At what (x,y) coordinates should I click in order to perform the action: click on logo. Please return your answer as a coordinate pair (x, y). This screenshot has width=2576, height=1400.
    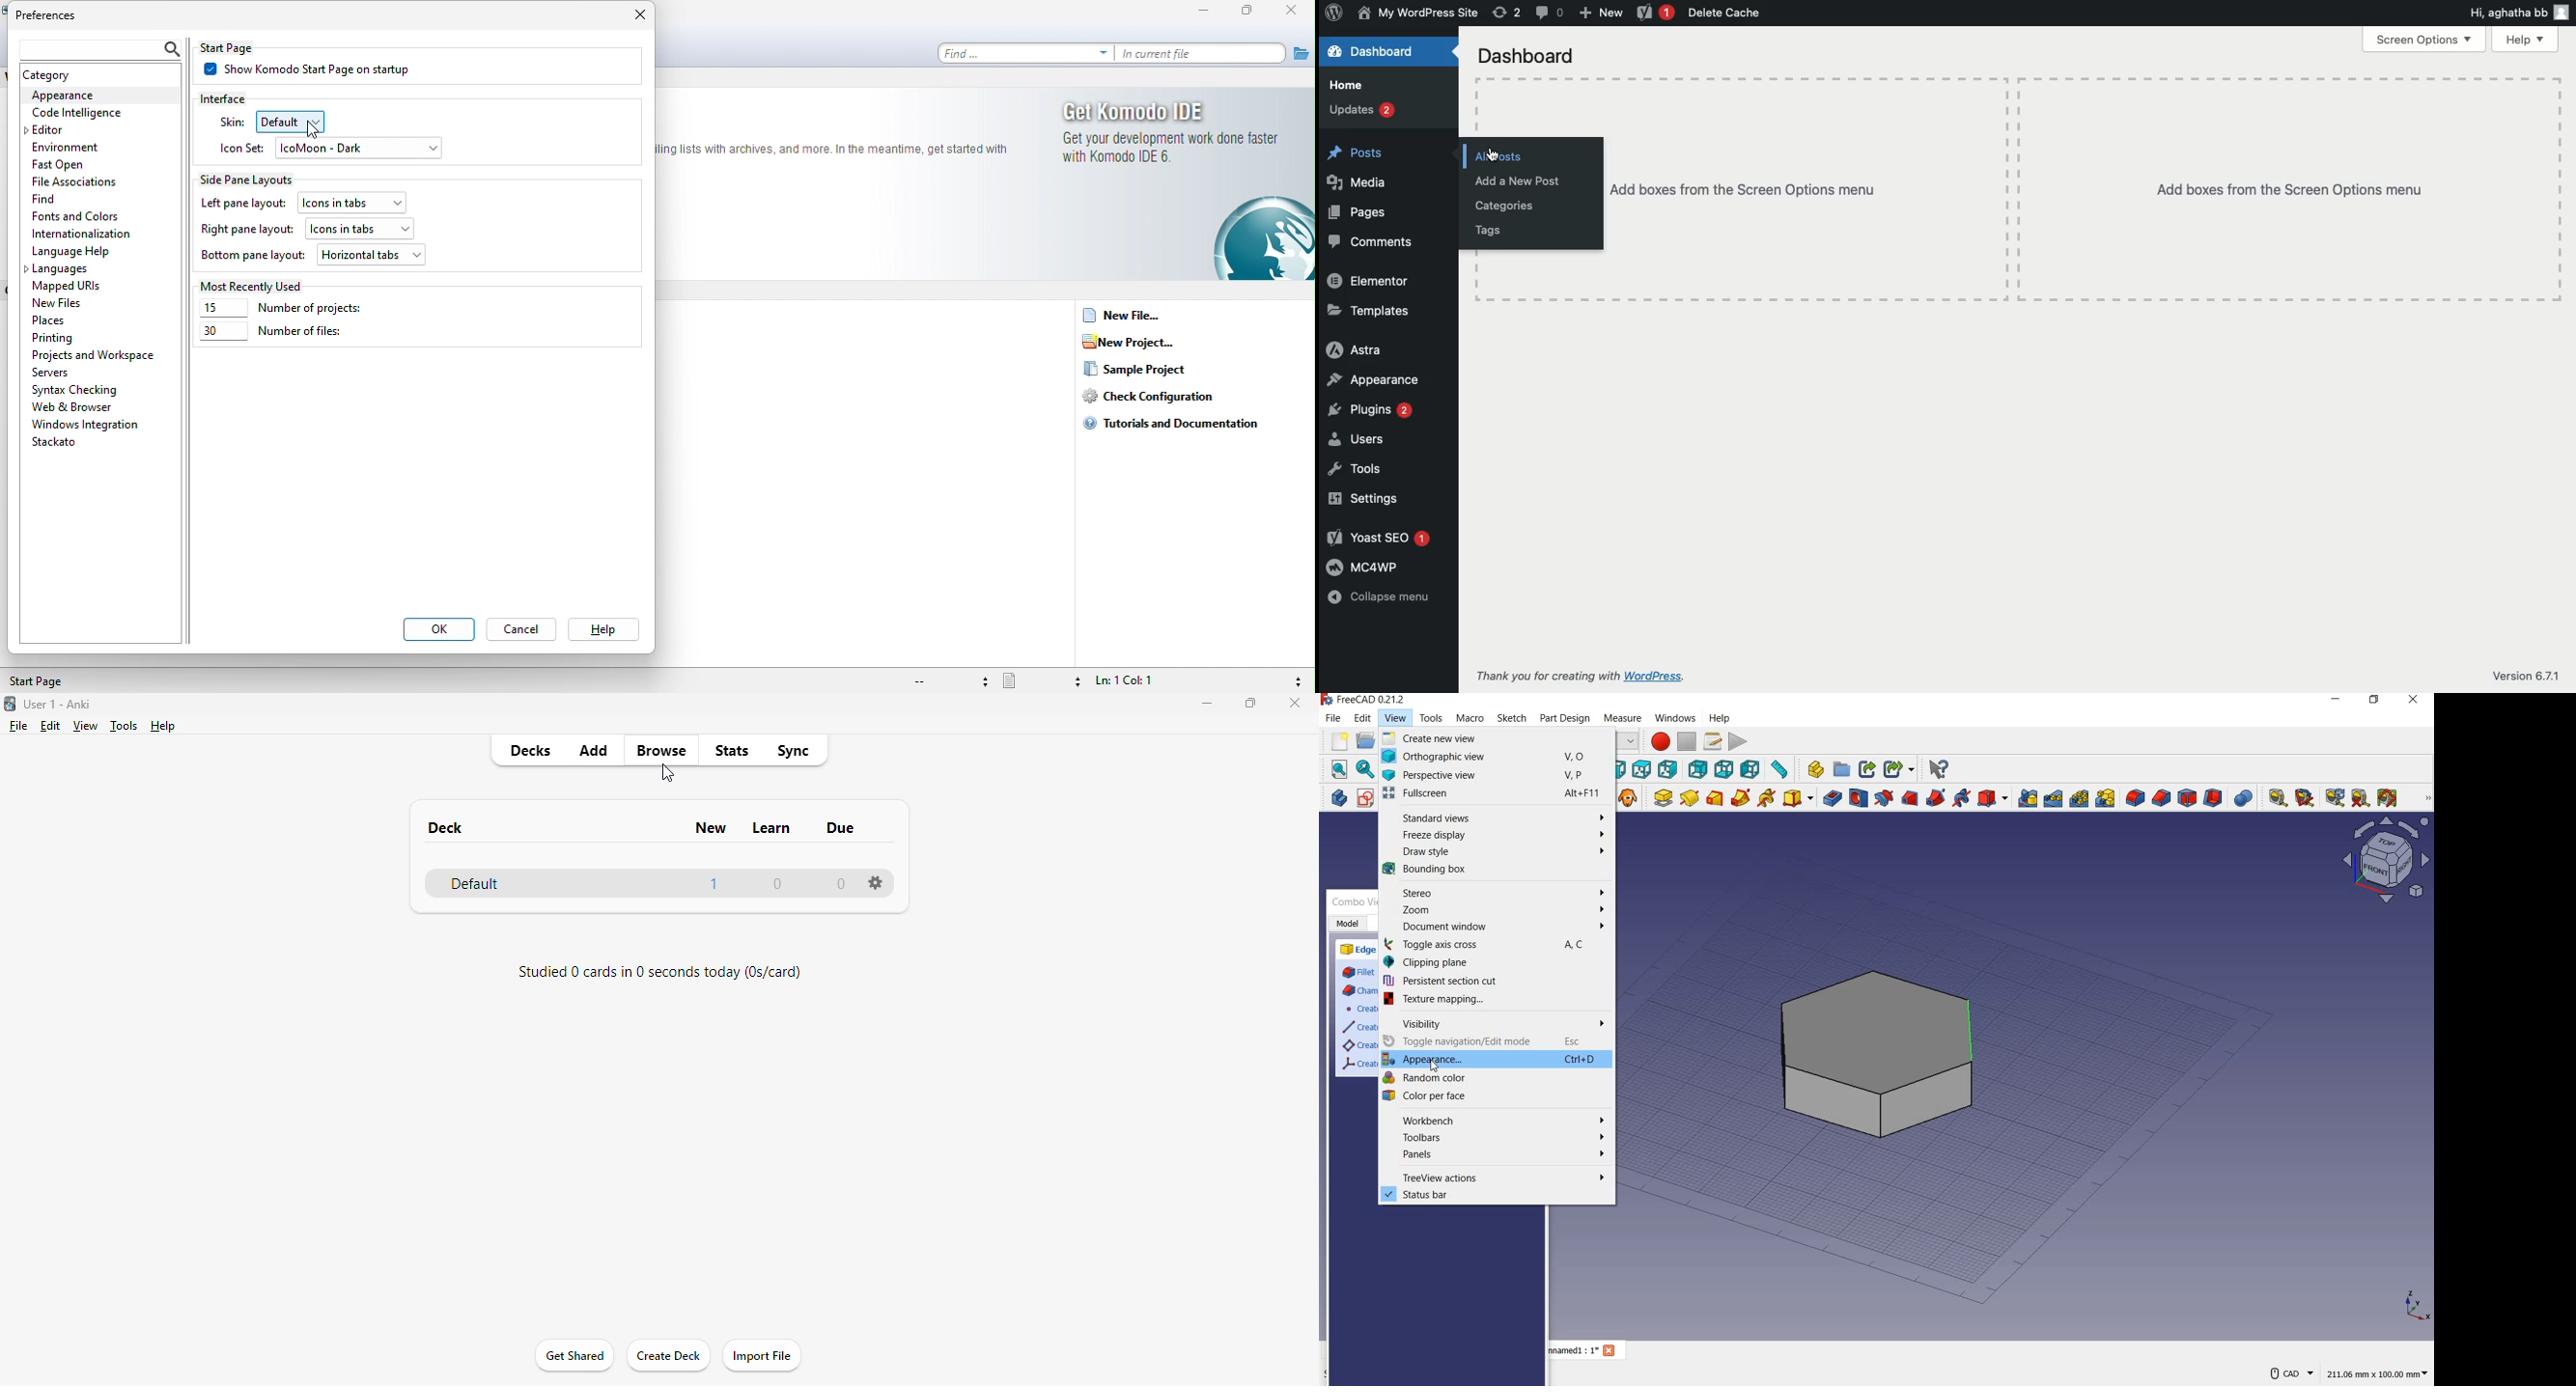
    Looking at the image, I should click on (9, 703).